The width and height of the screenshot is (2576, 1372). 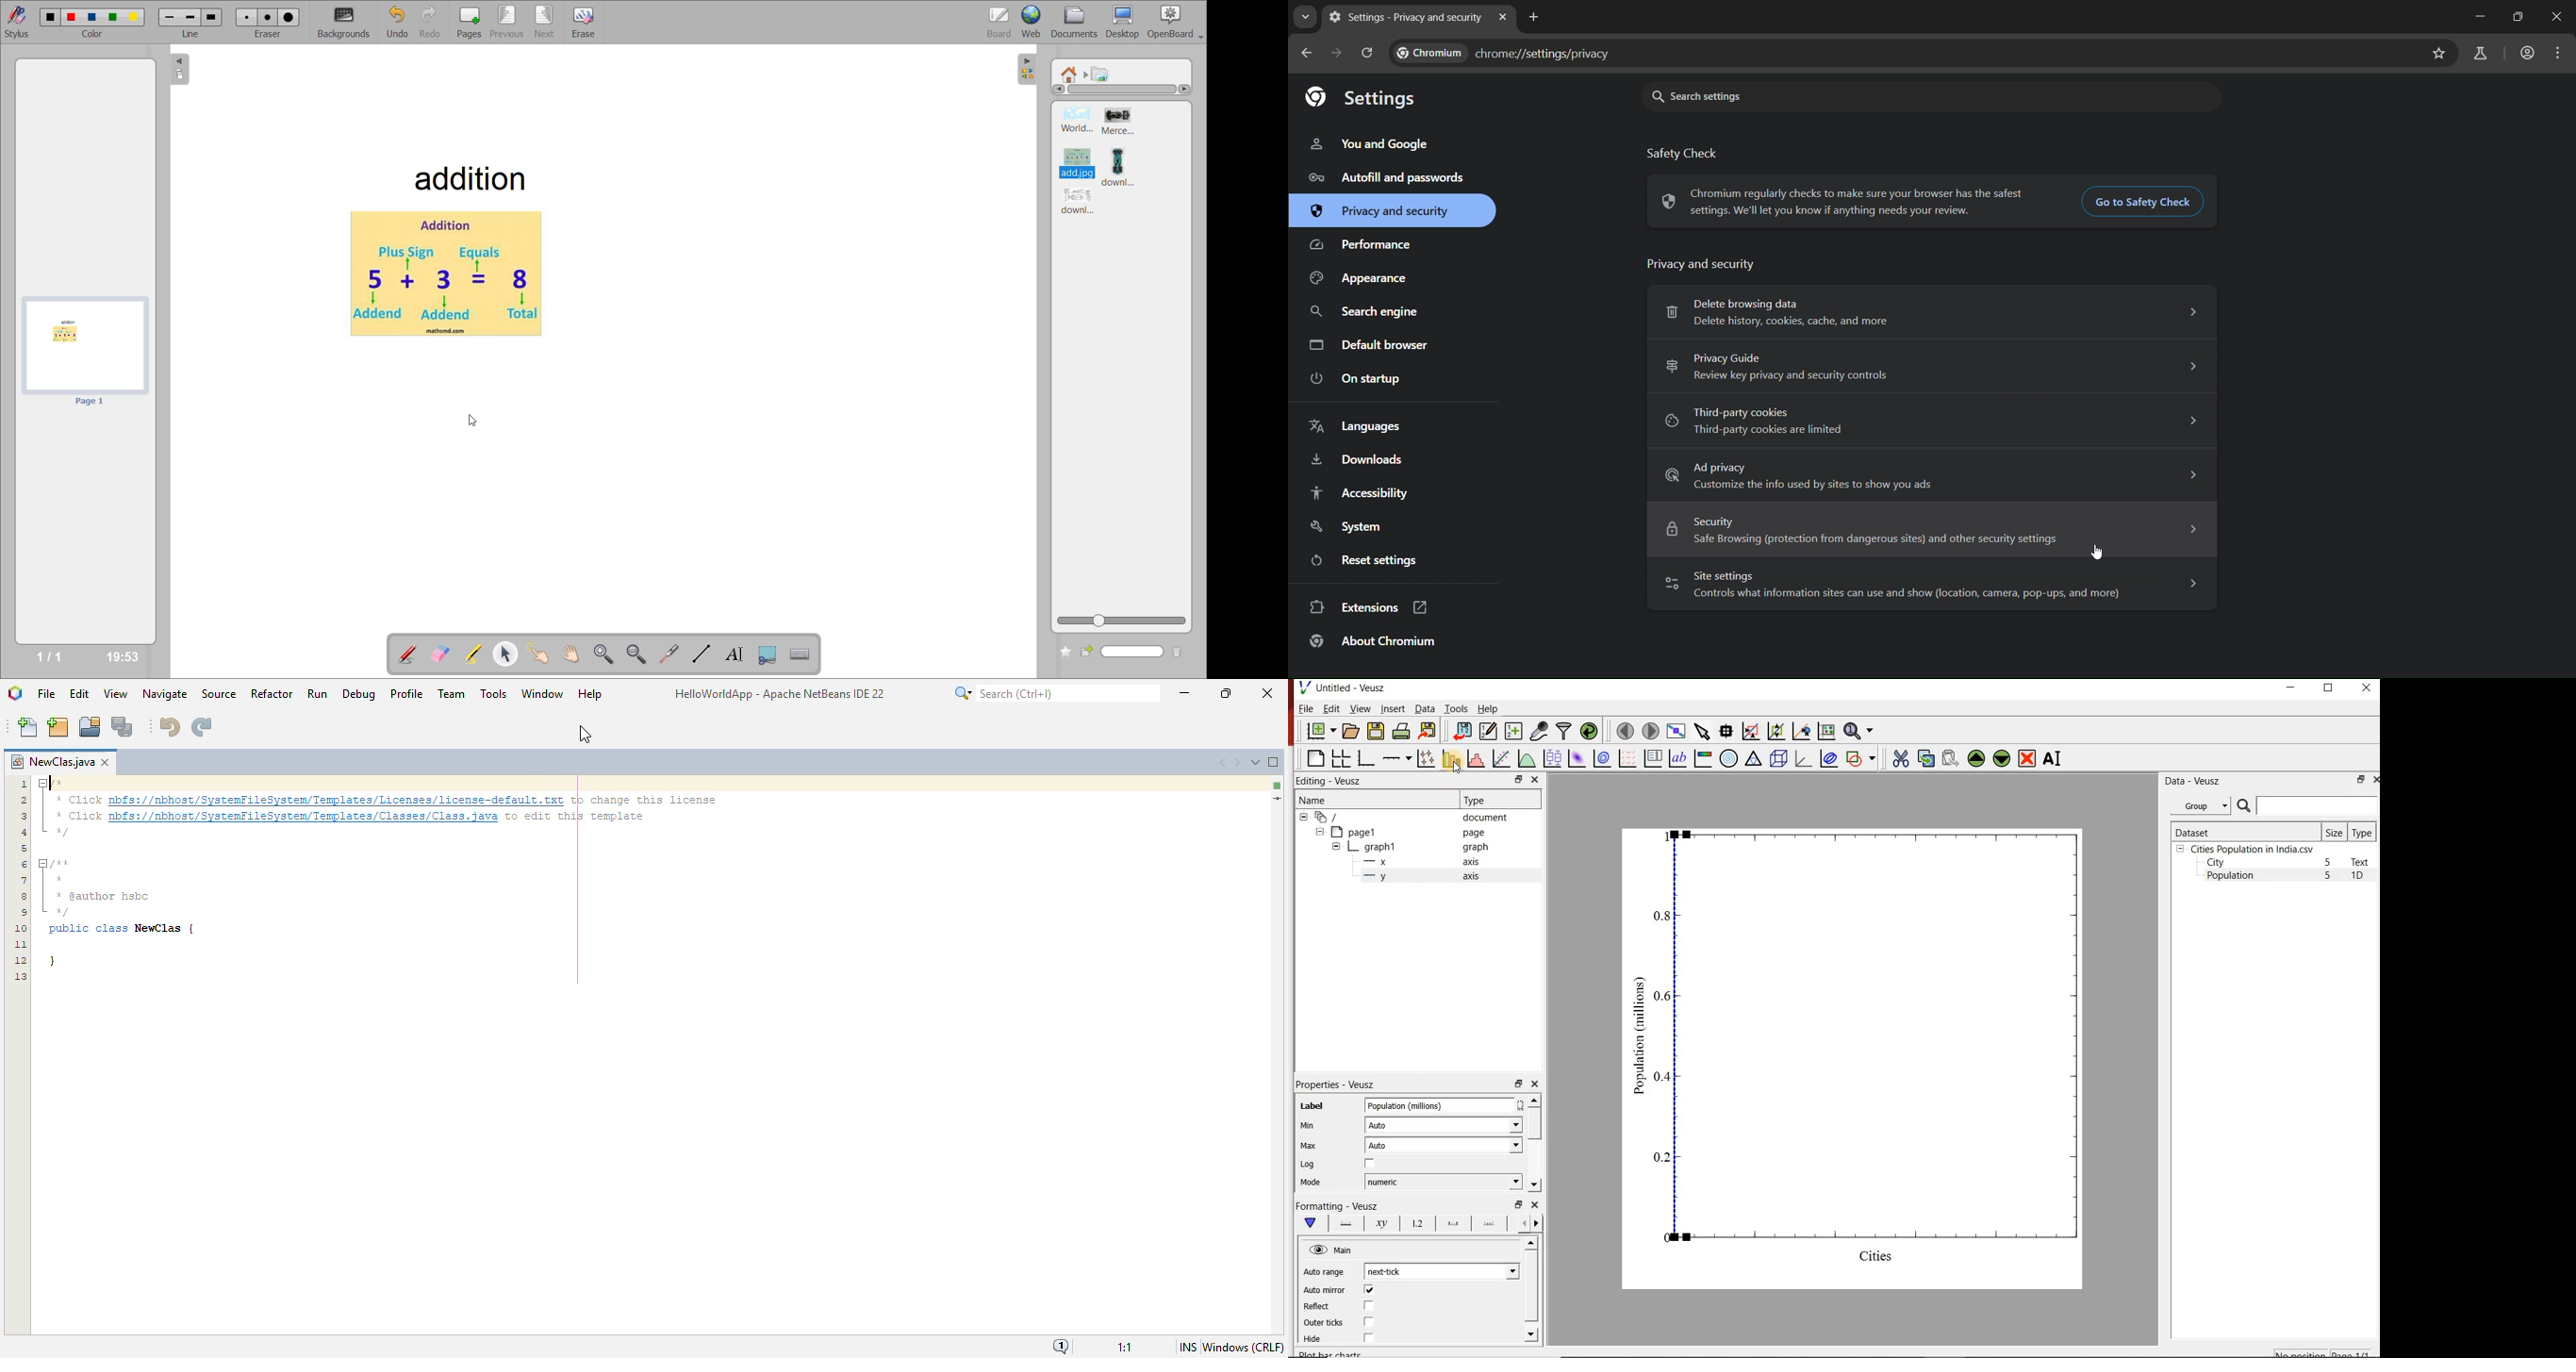 I want to click on fold marker, so click(x=42, y=805).